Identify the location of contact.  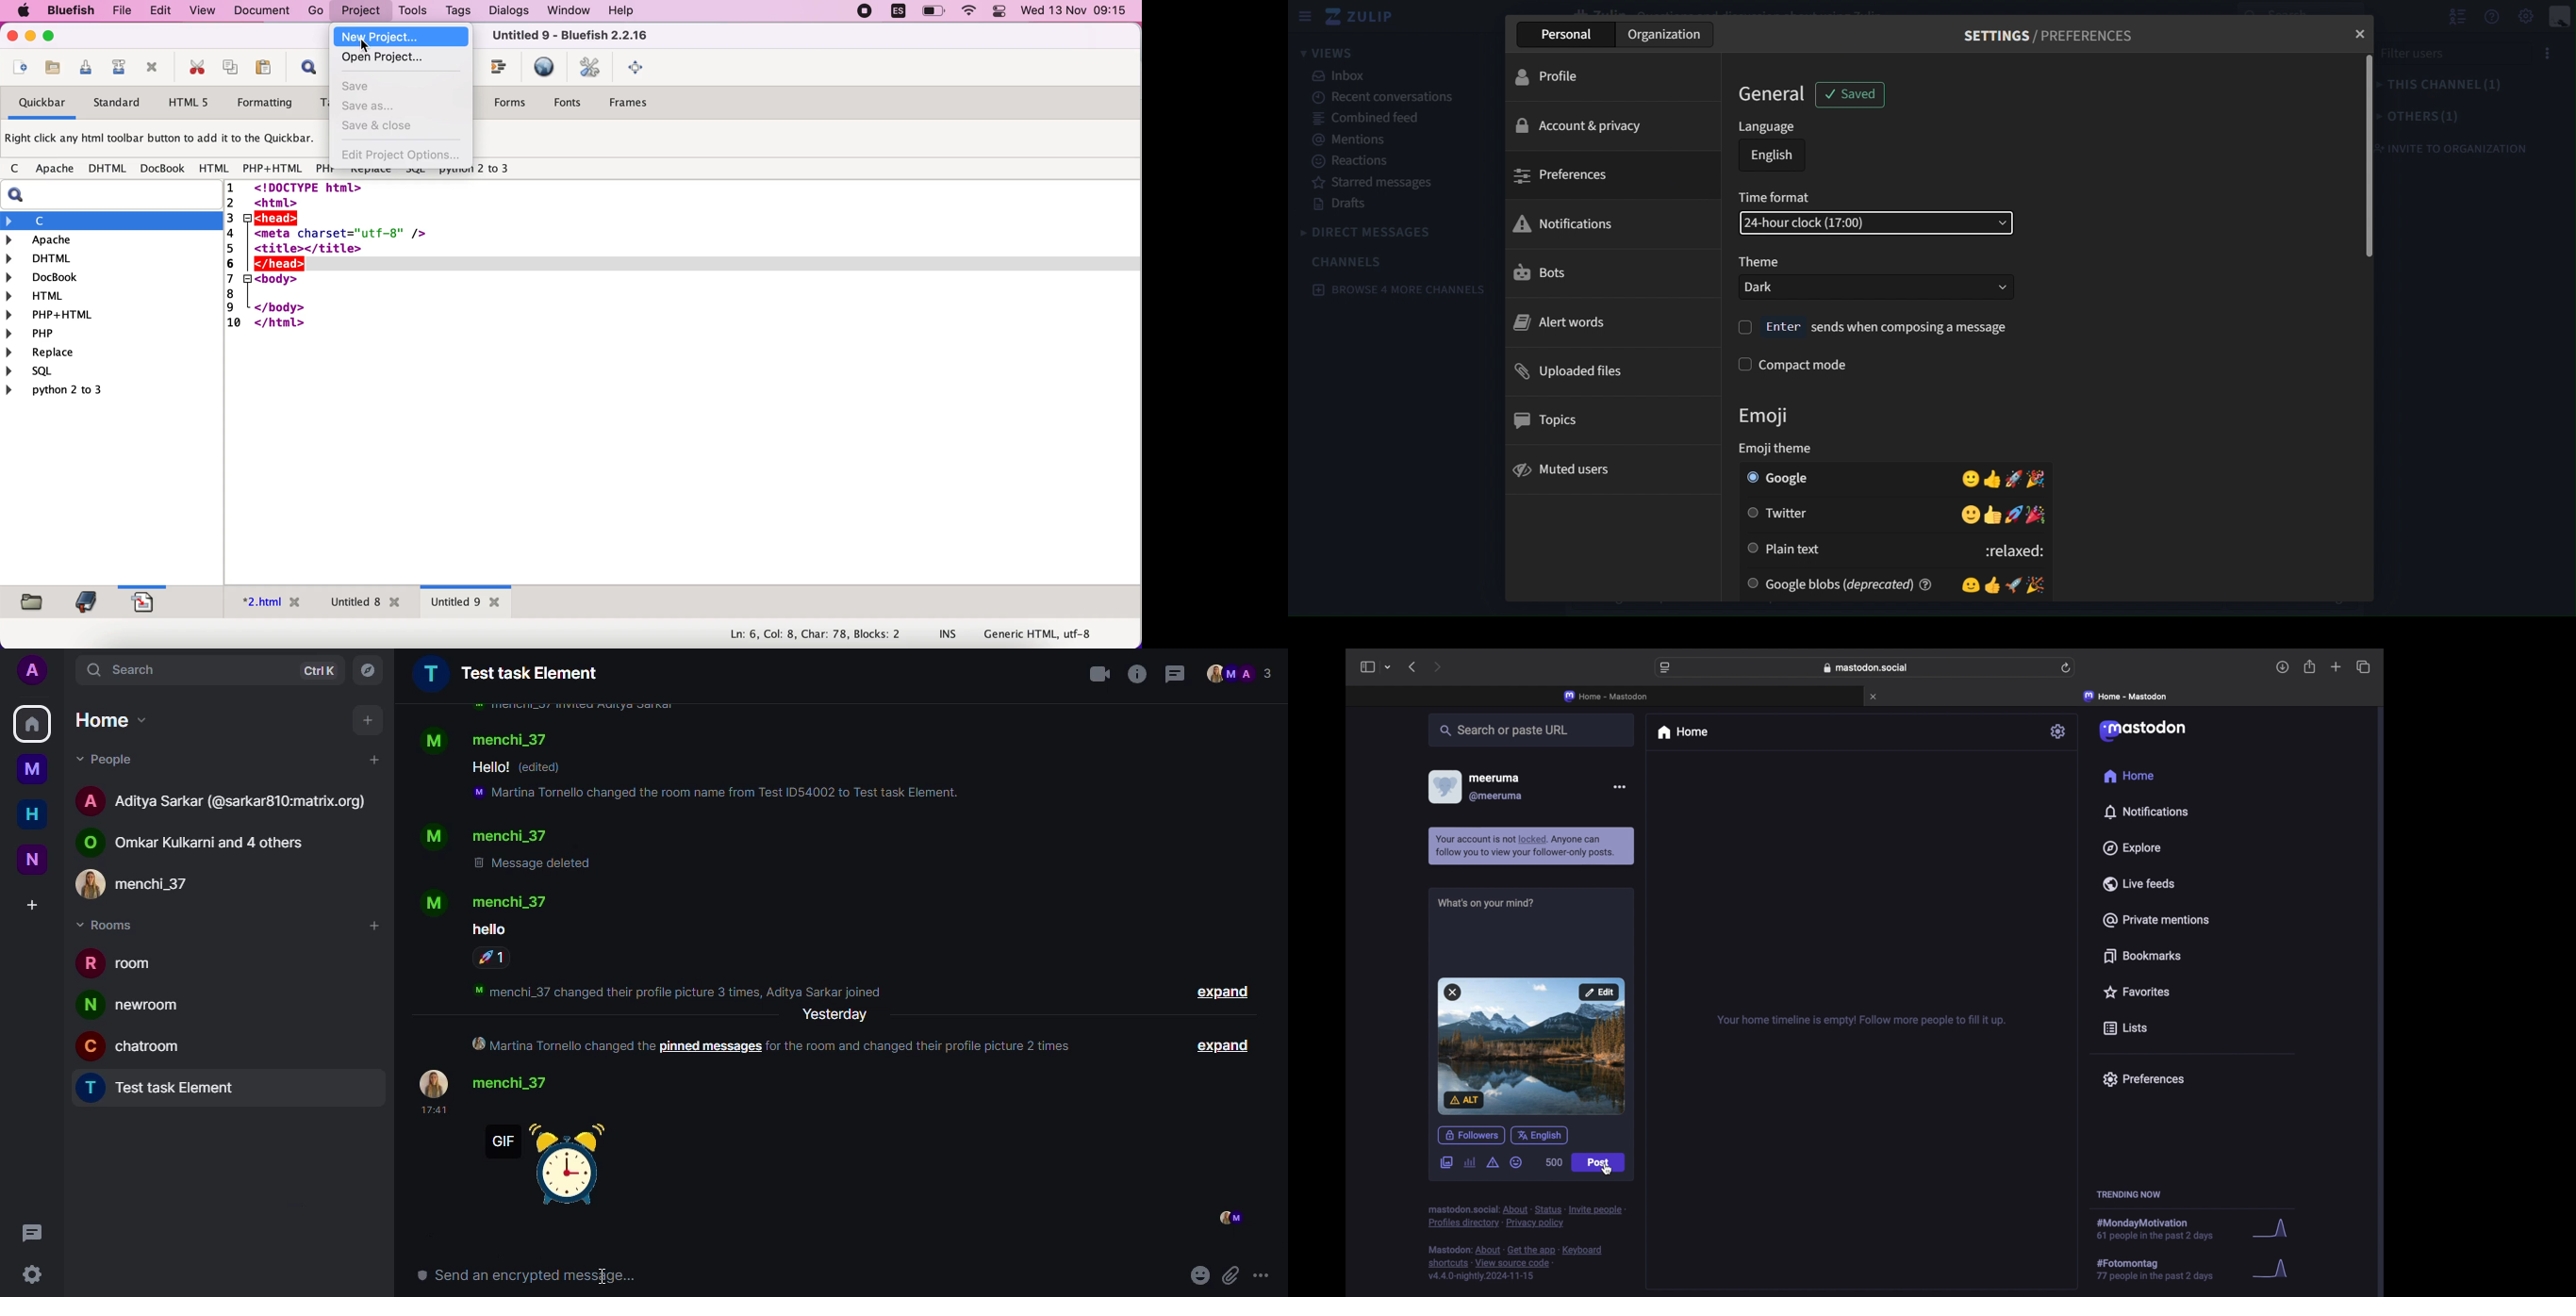
(486, 836).